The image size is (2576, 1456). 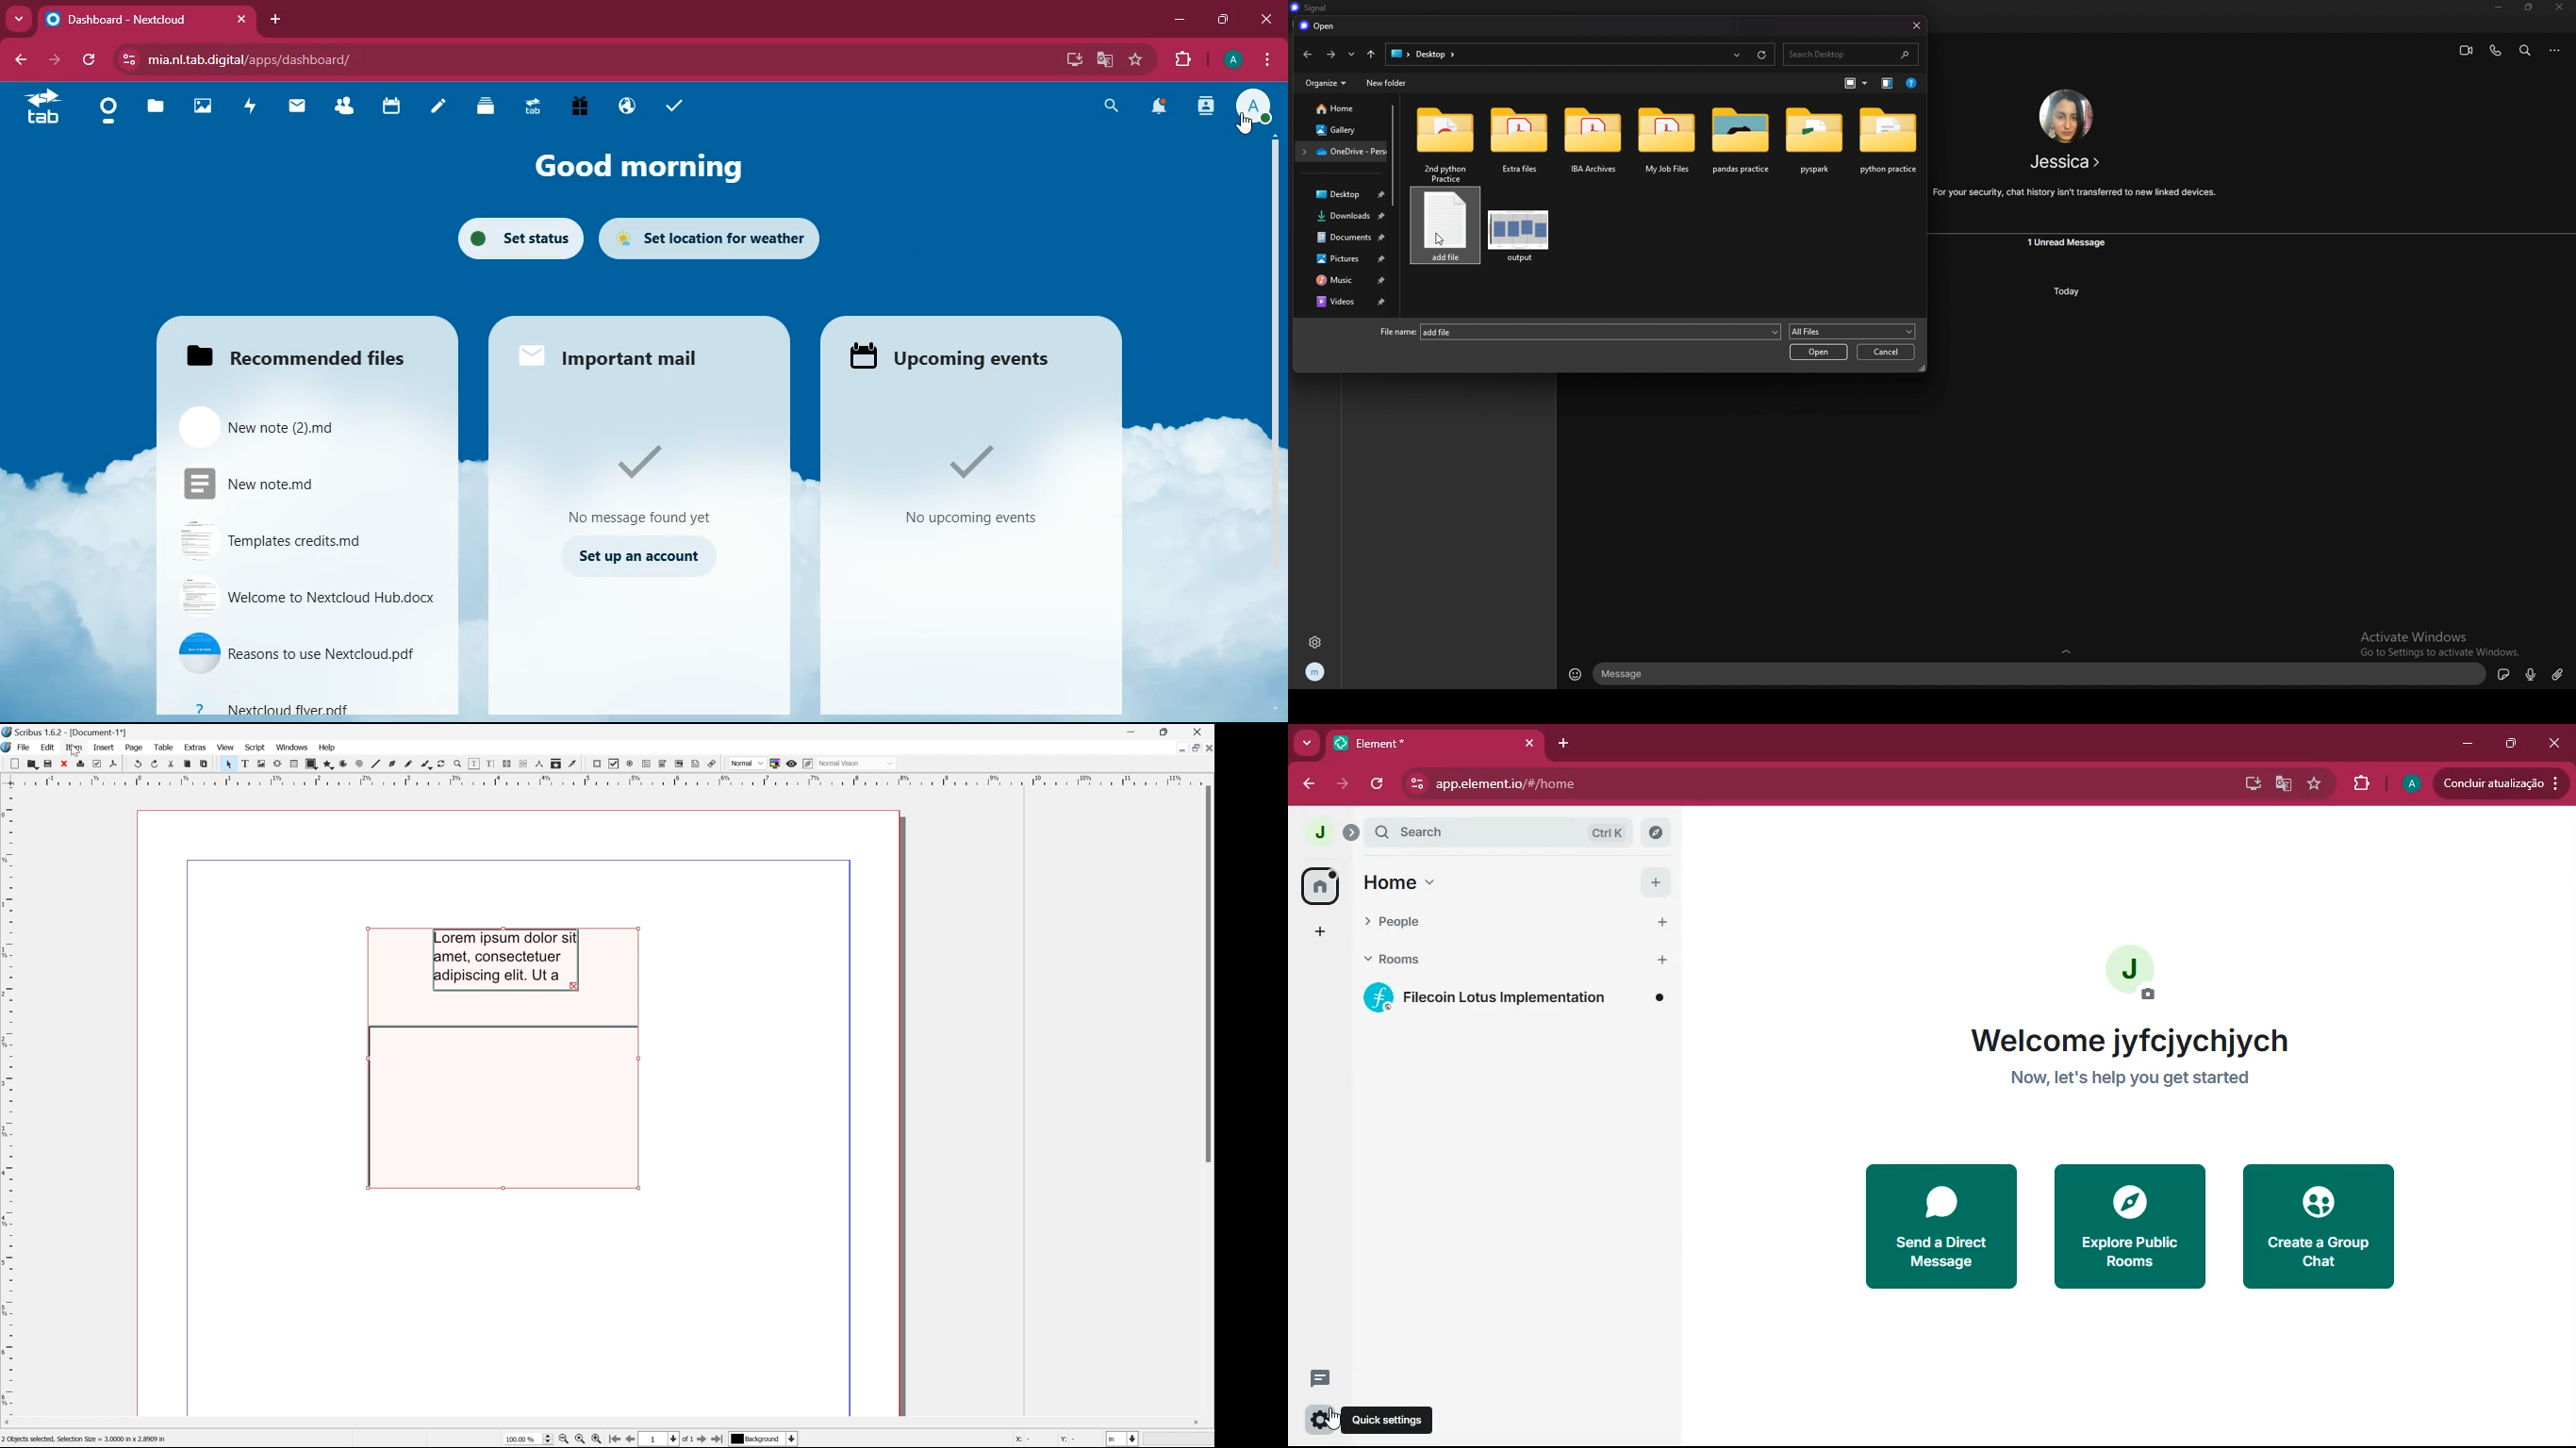 I want to click on Close, so click(x=1207, y=747).